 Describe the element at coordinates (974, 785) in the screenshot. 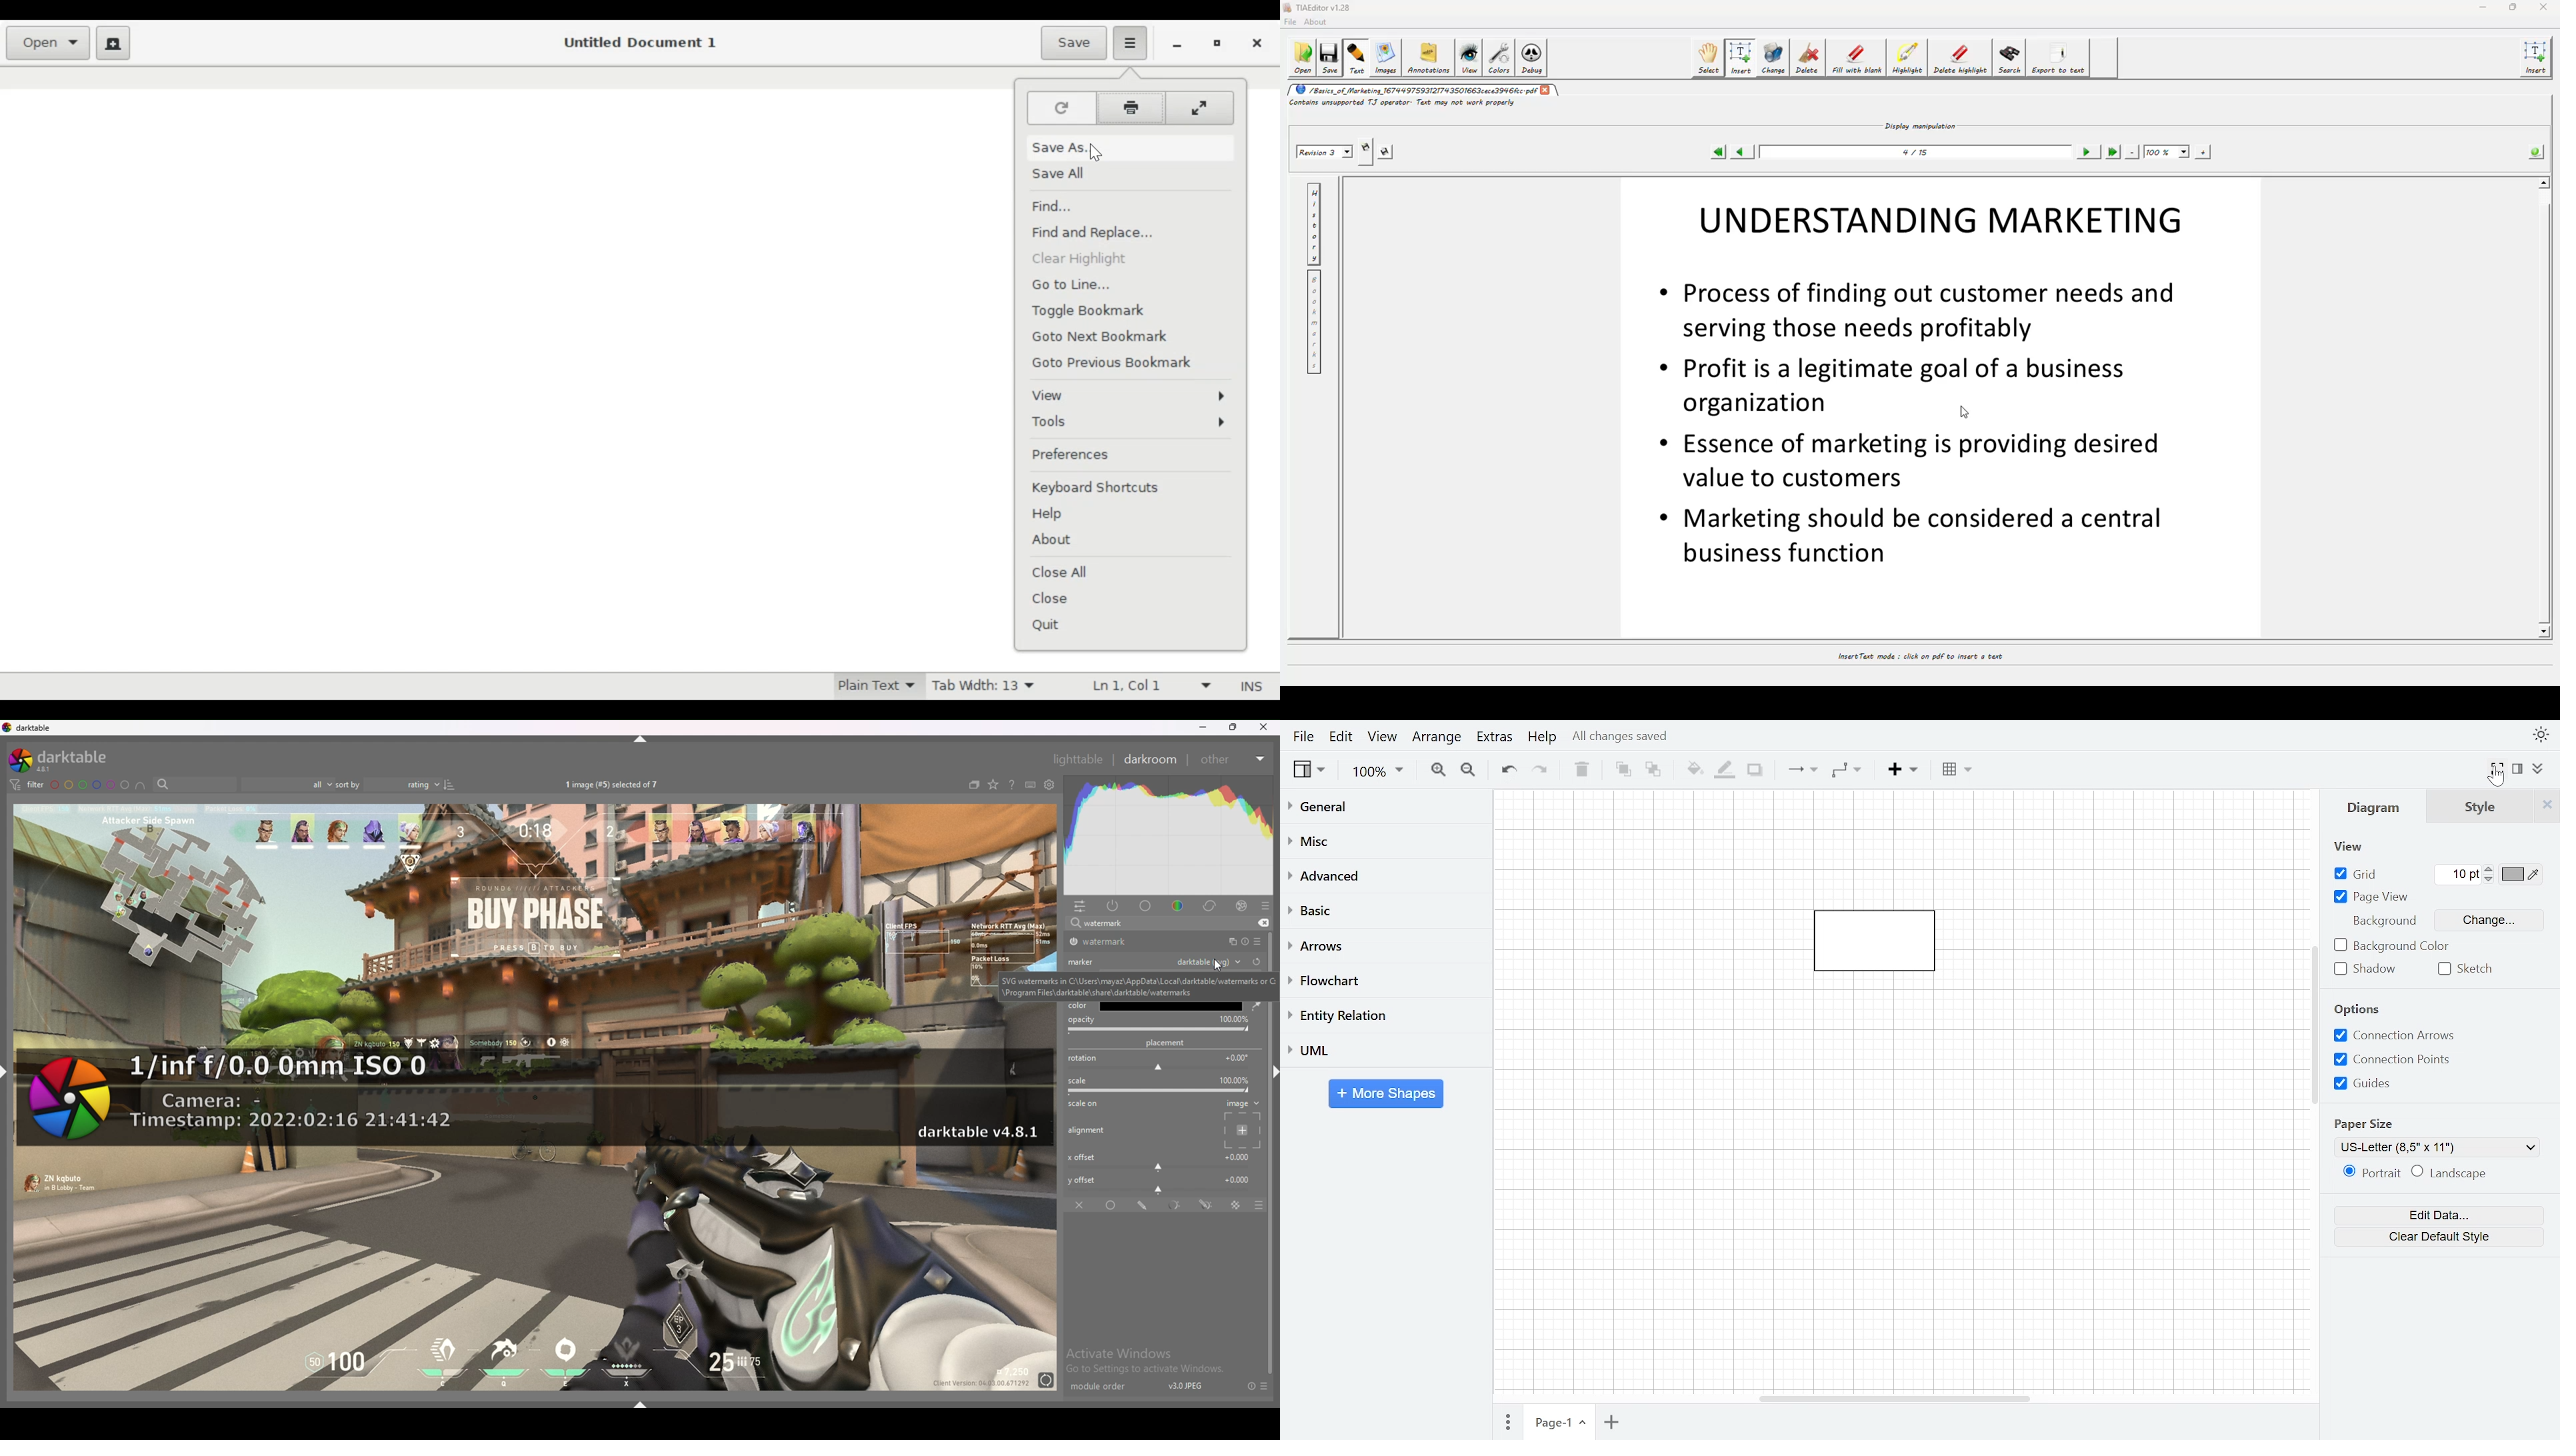

I see `collapse grouped image` at that location.